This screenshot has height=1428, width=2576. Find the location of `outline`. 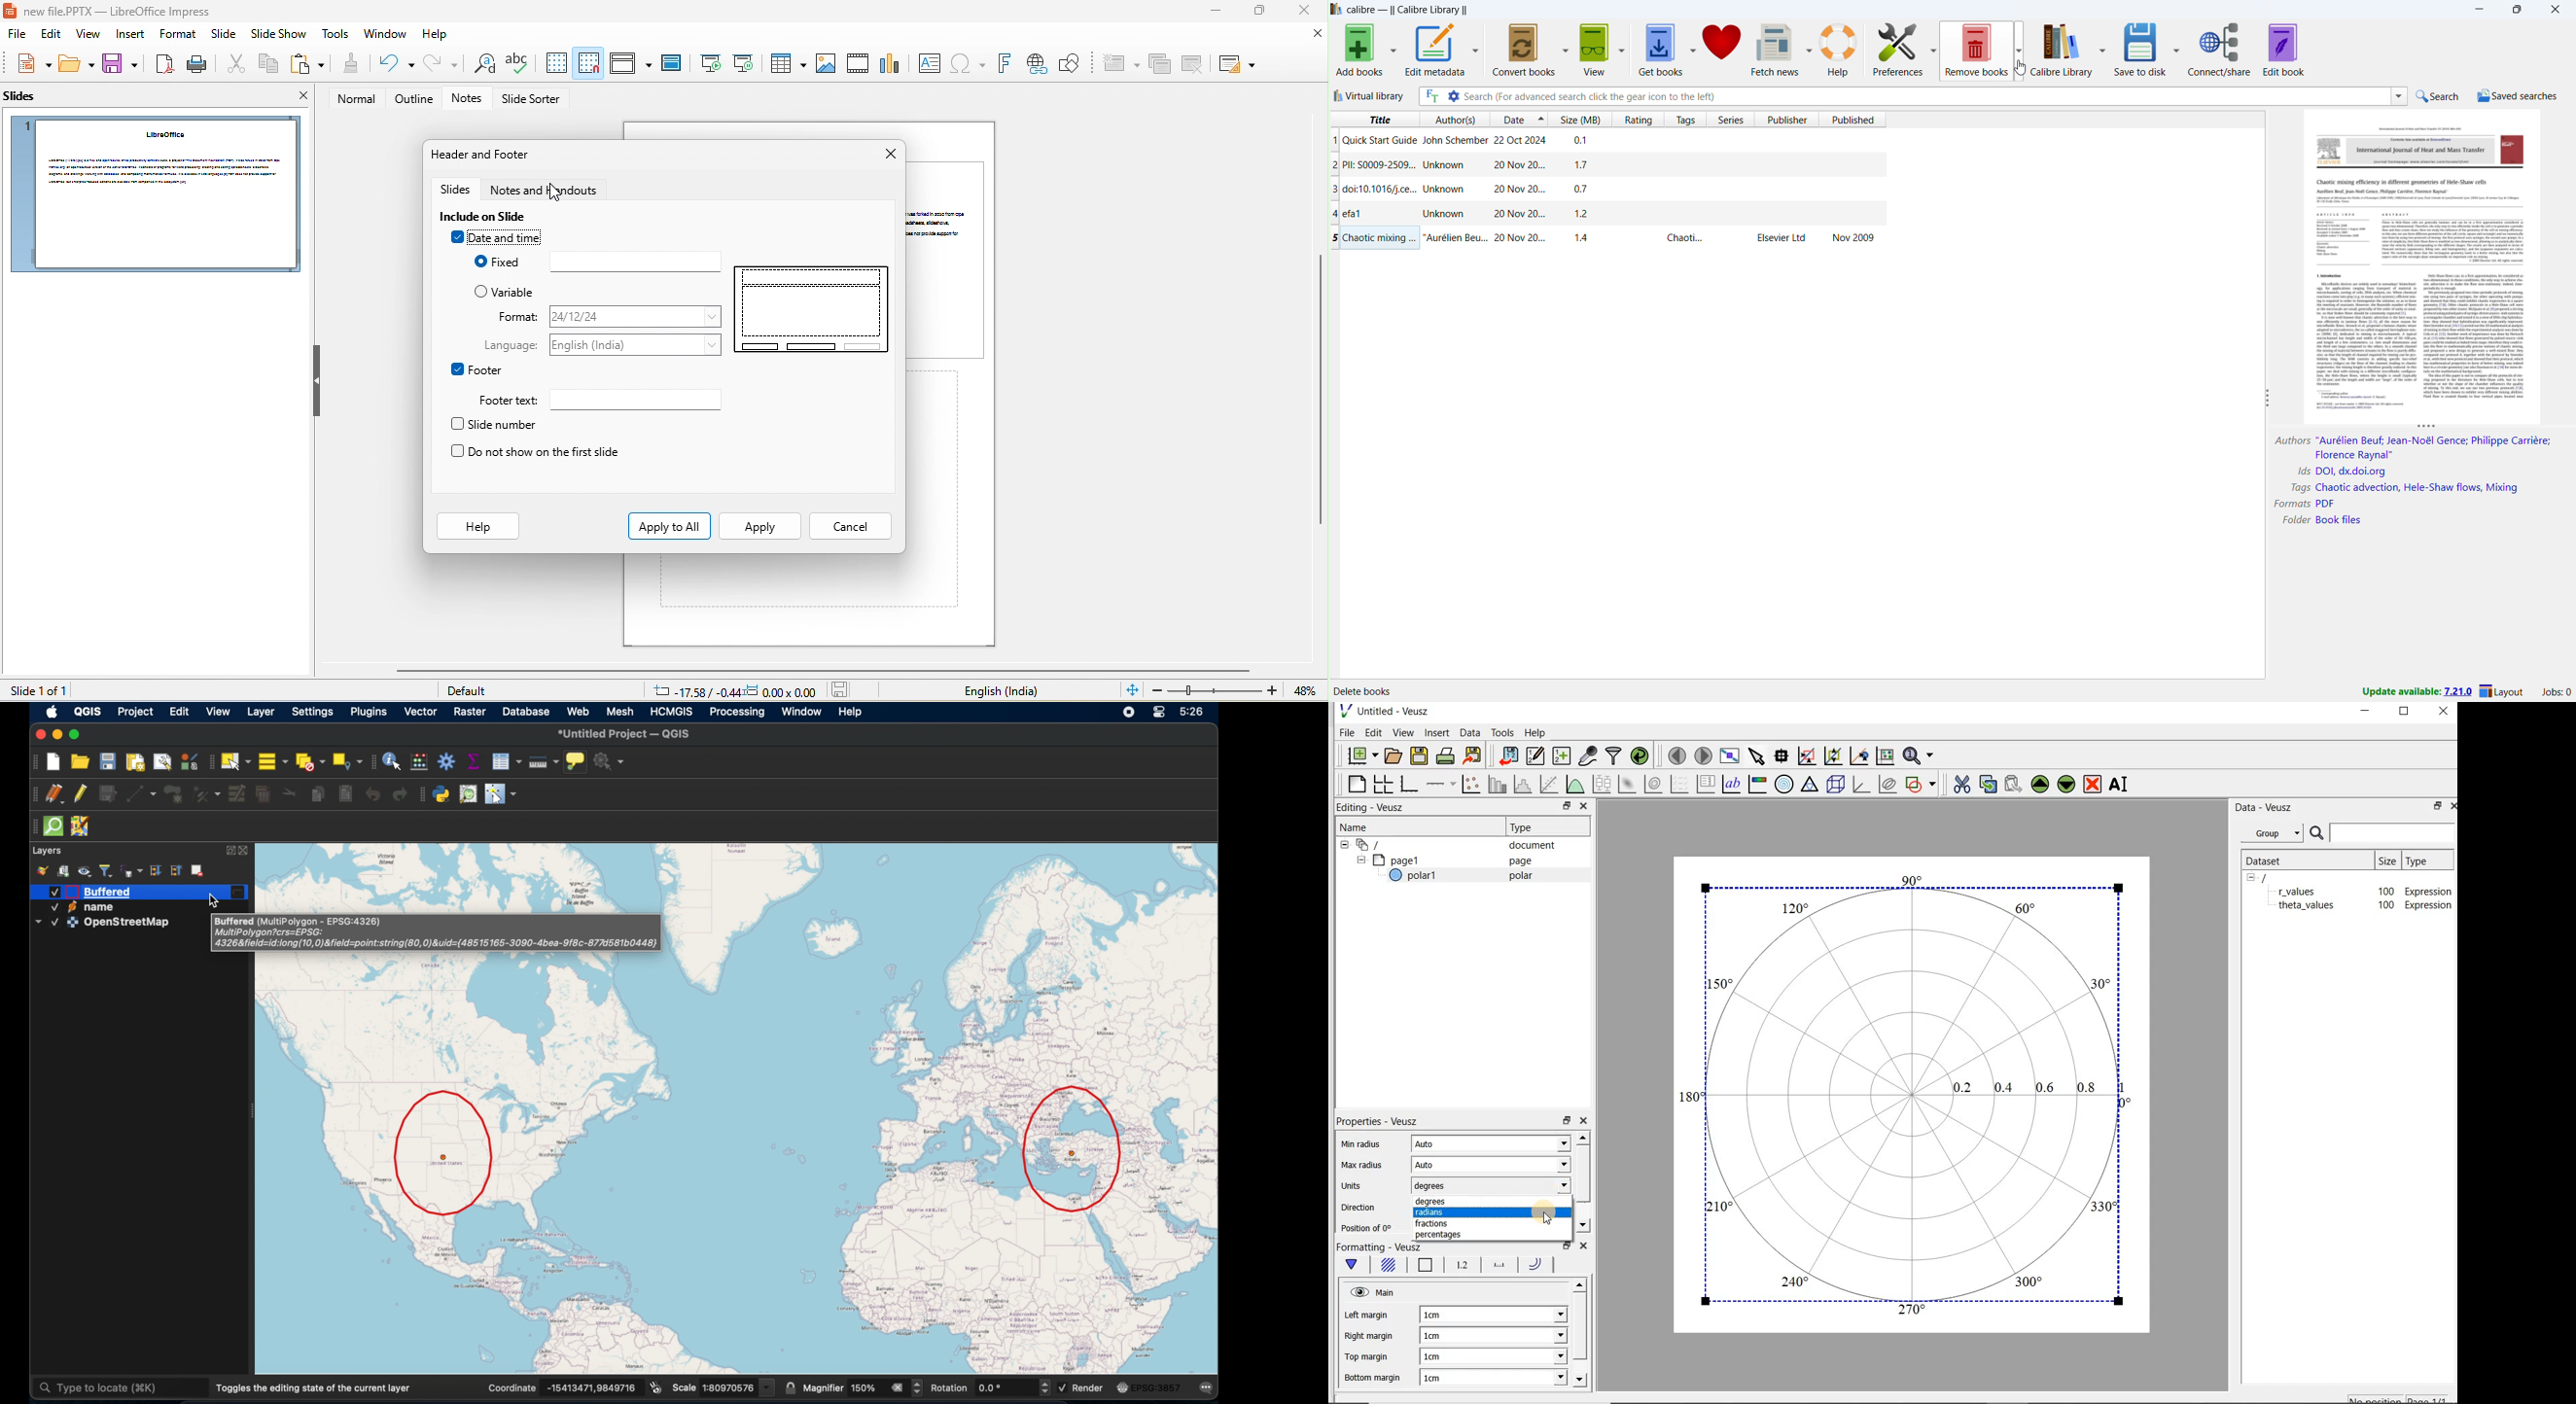

outline is located at coordinates (414, 99).